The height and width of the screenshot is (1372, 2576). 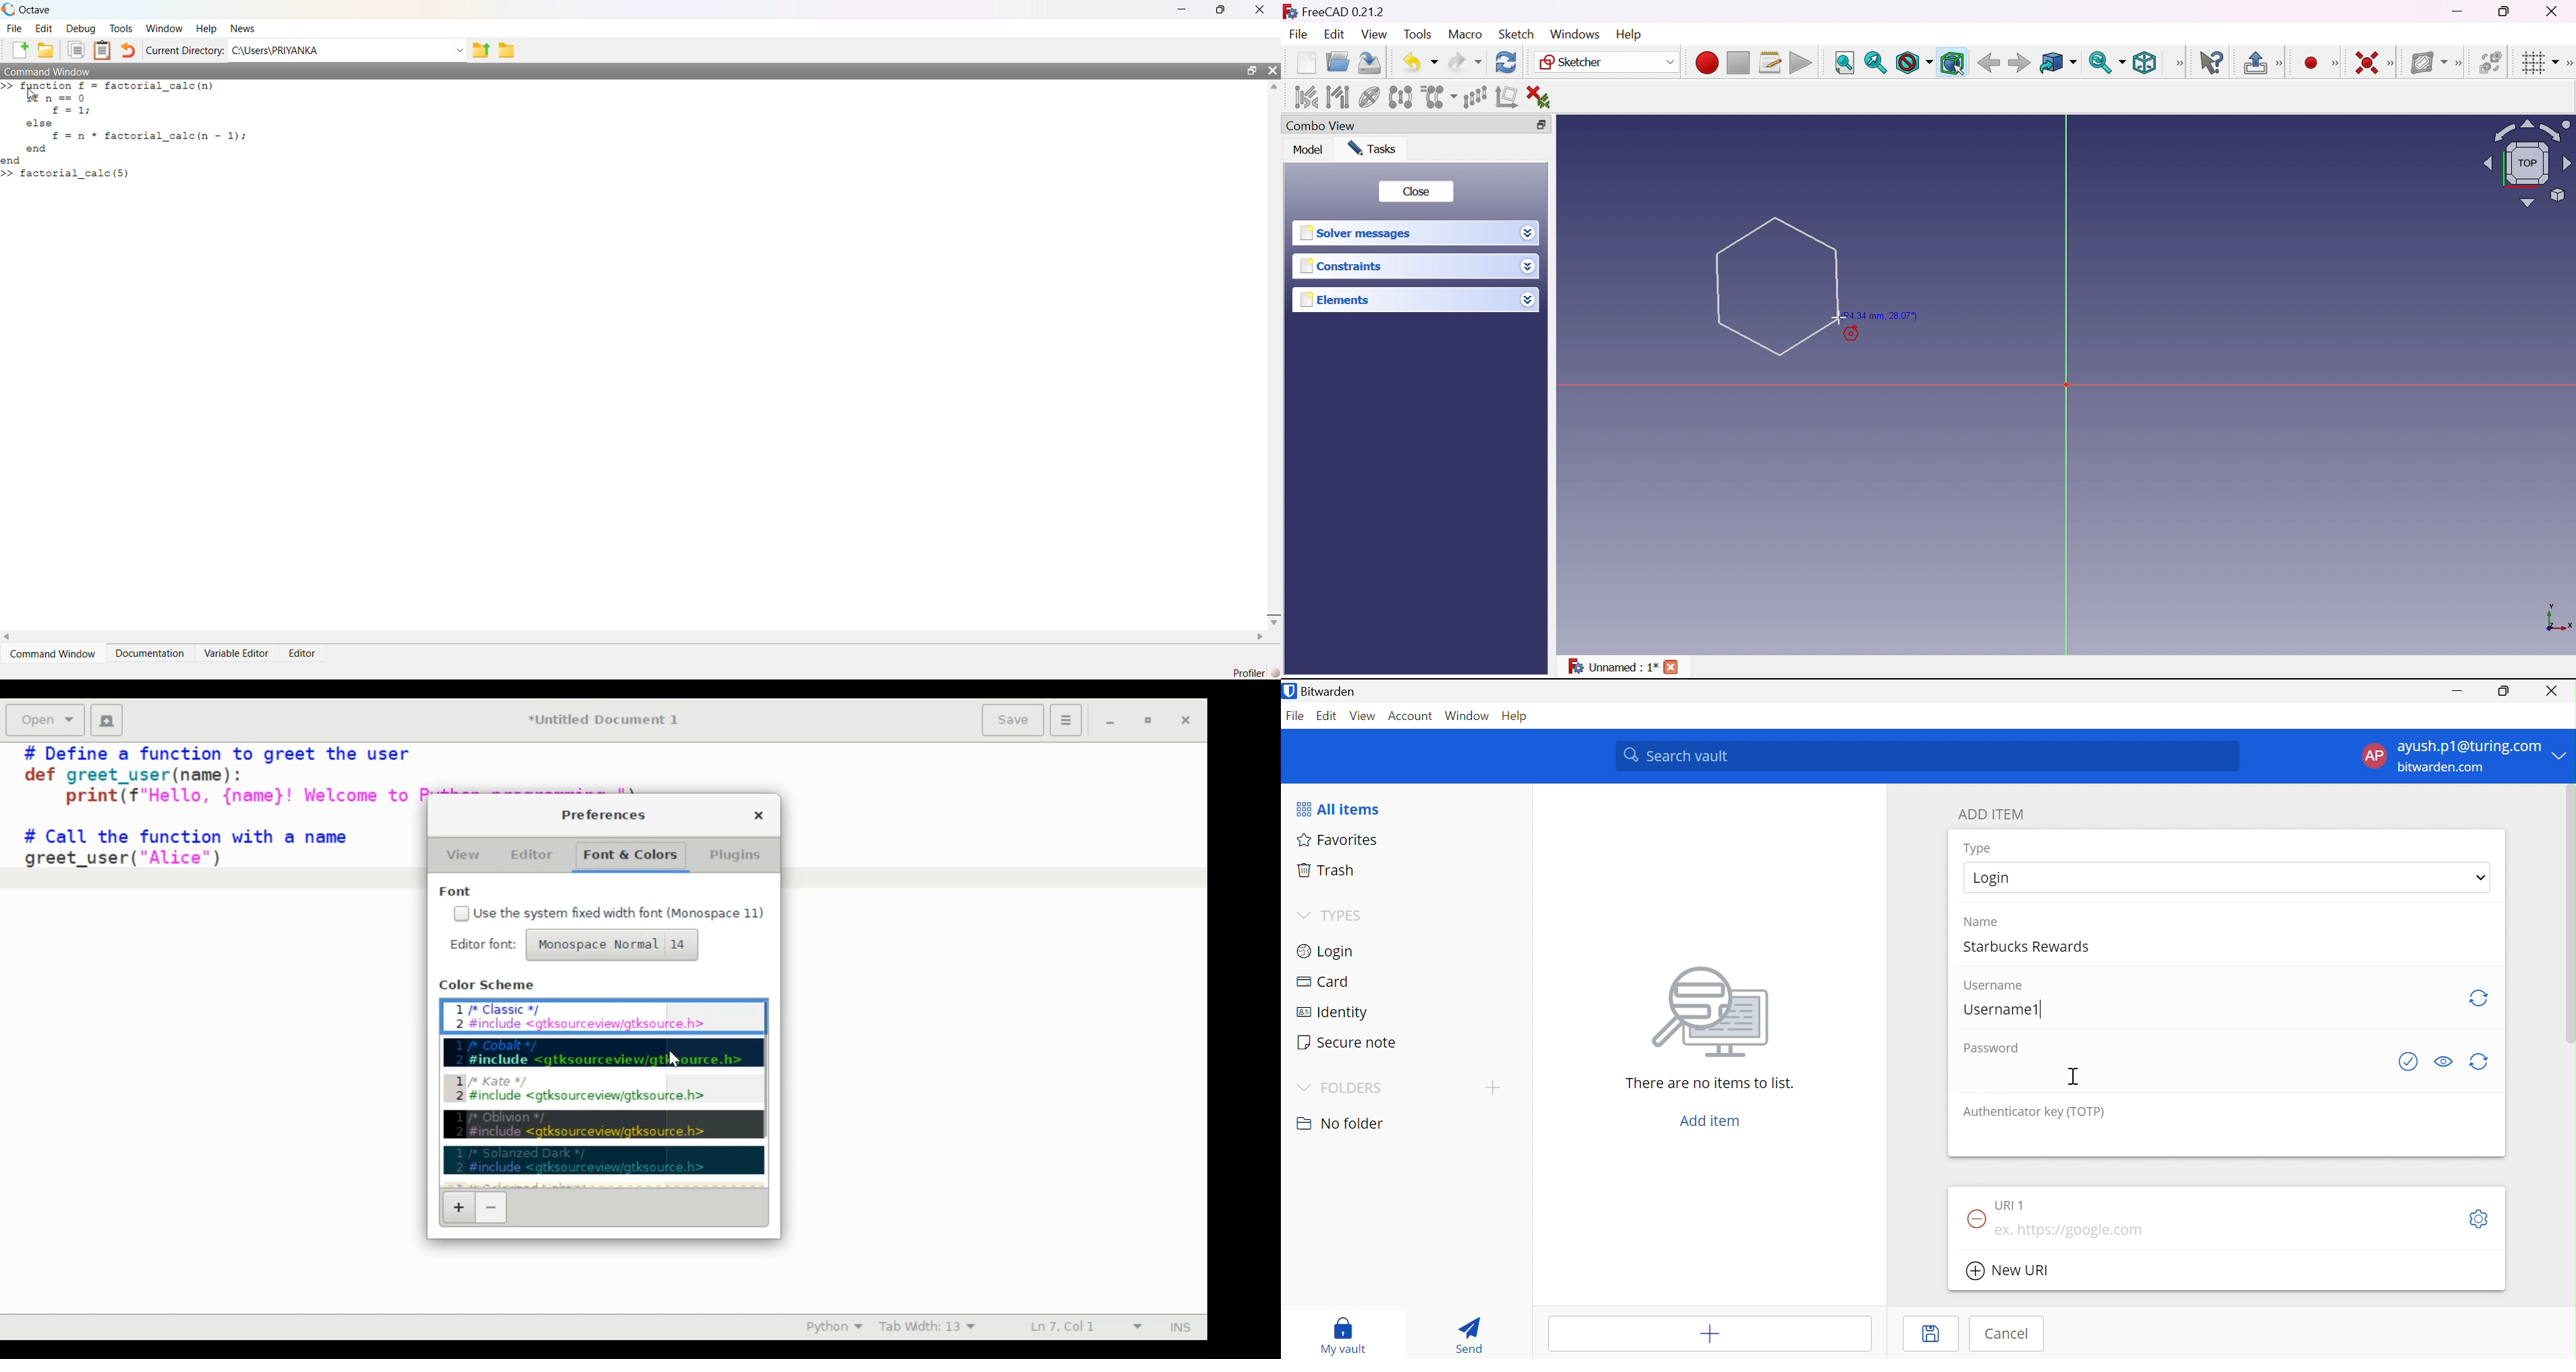 I want to click on URI 1, so click(x=2013, y=1205).